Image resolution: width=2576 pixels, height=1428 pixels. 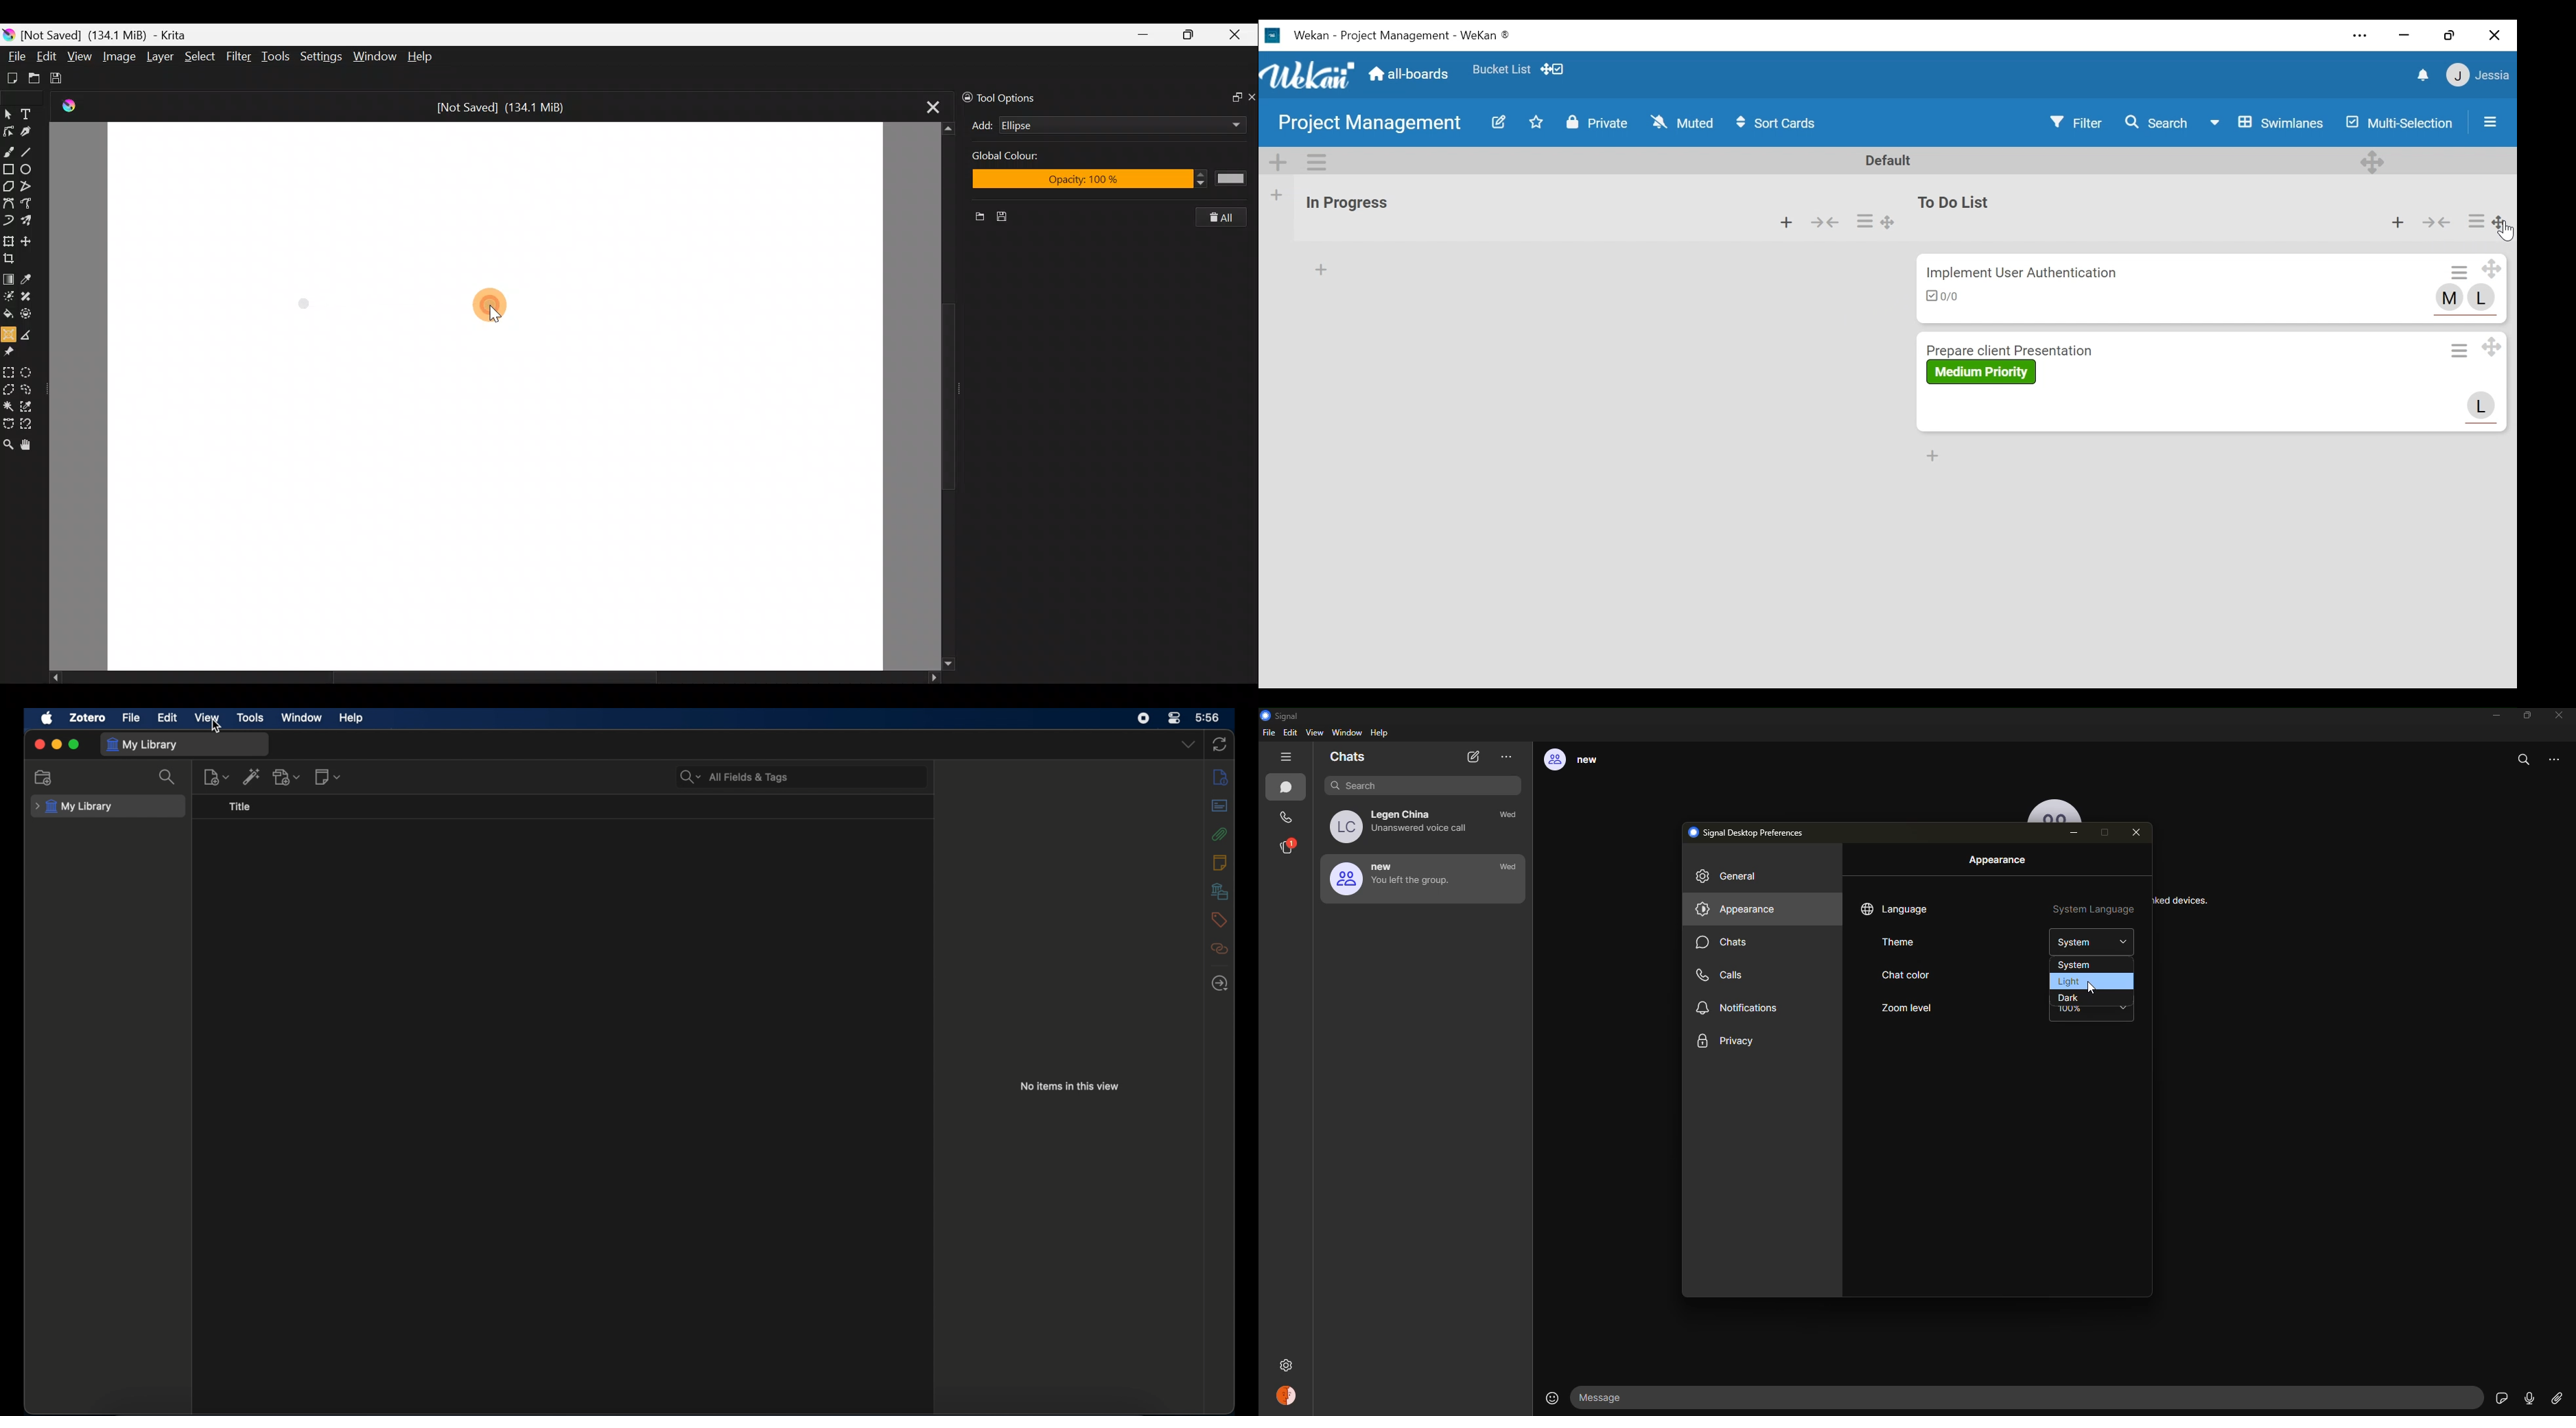 I want to click on options, so click(x=2560, y=764).